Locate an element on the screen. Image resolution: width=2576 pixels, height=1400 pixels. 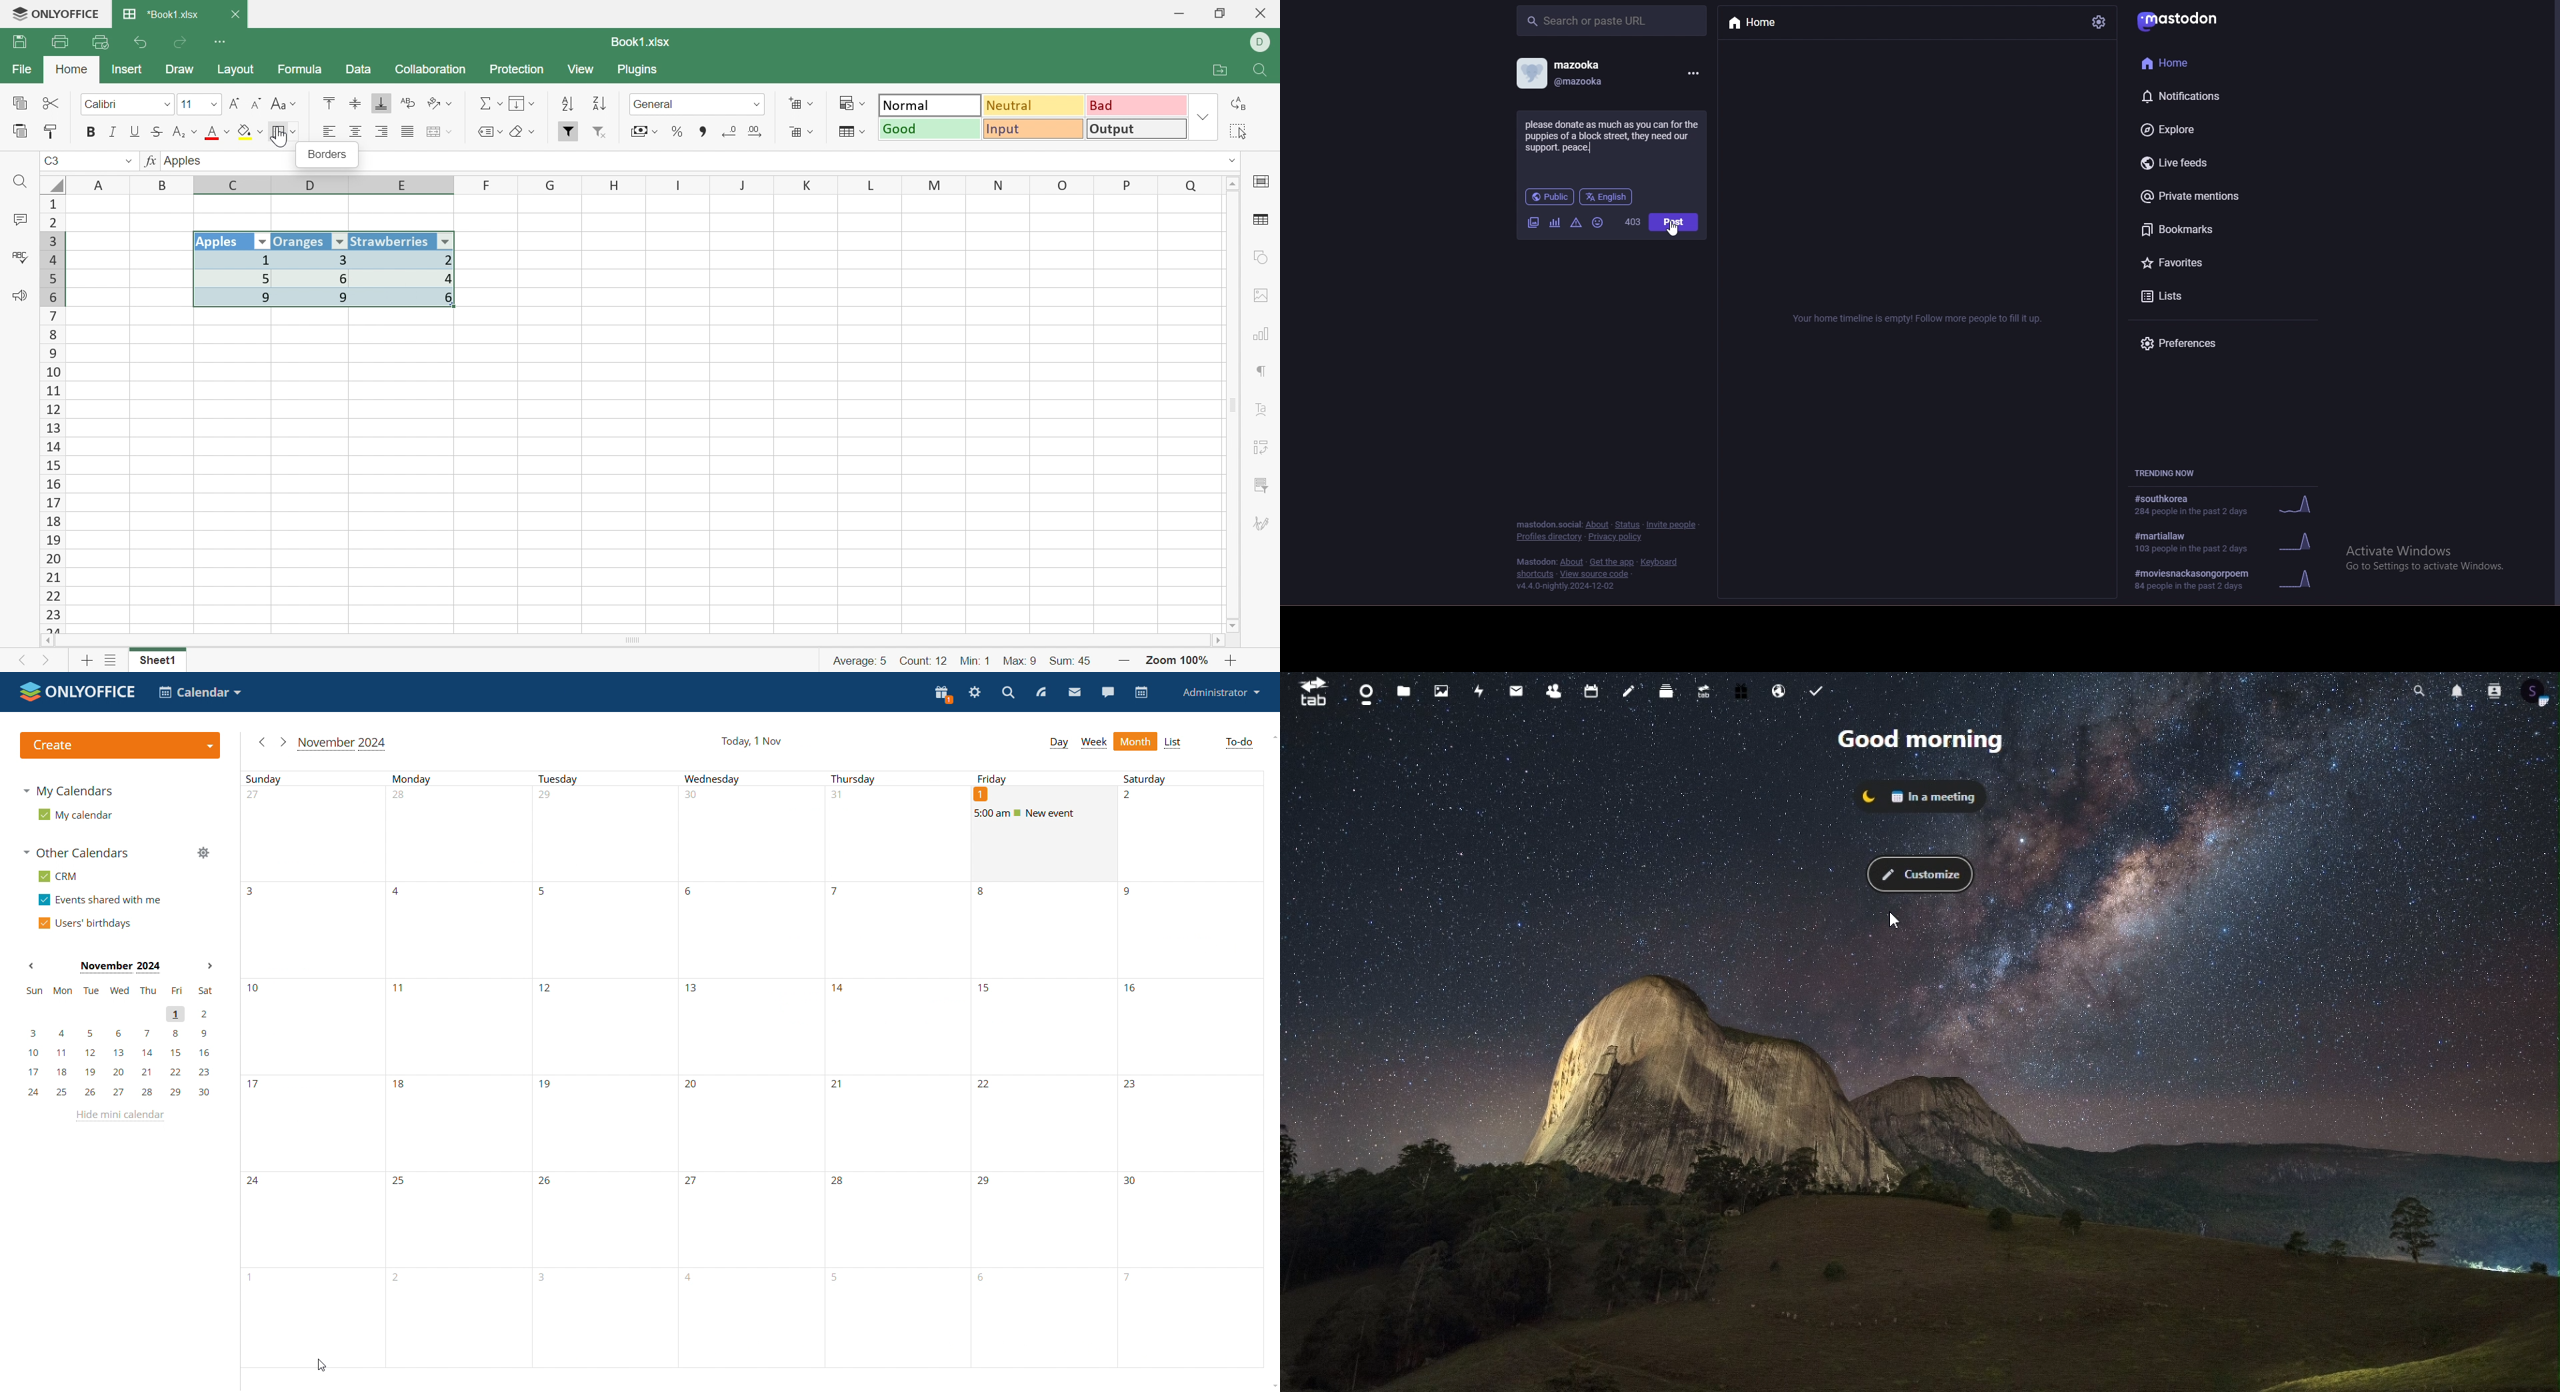
Formula is located at coordinates (299, 71).